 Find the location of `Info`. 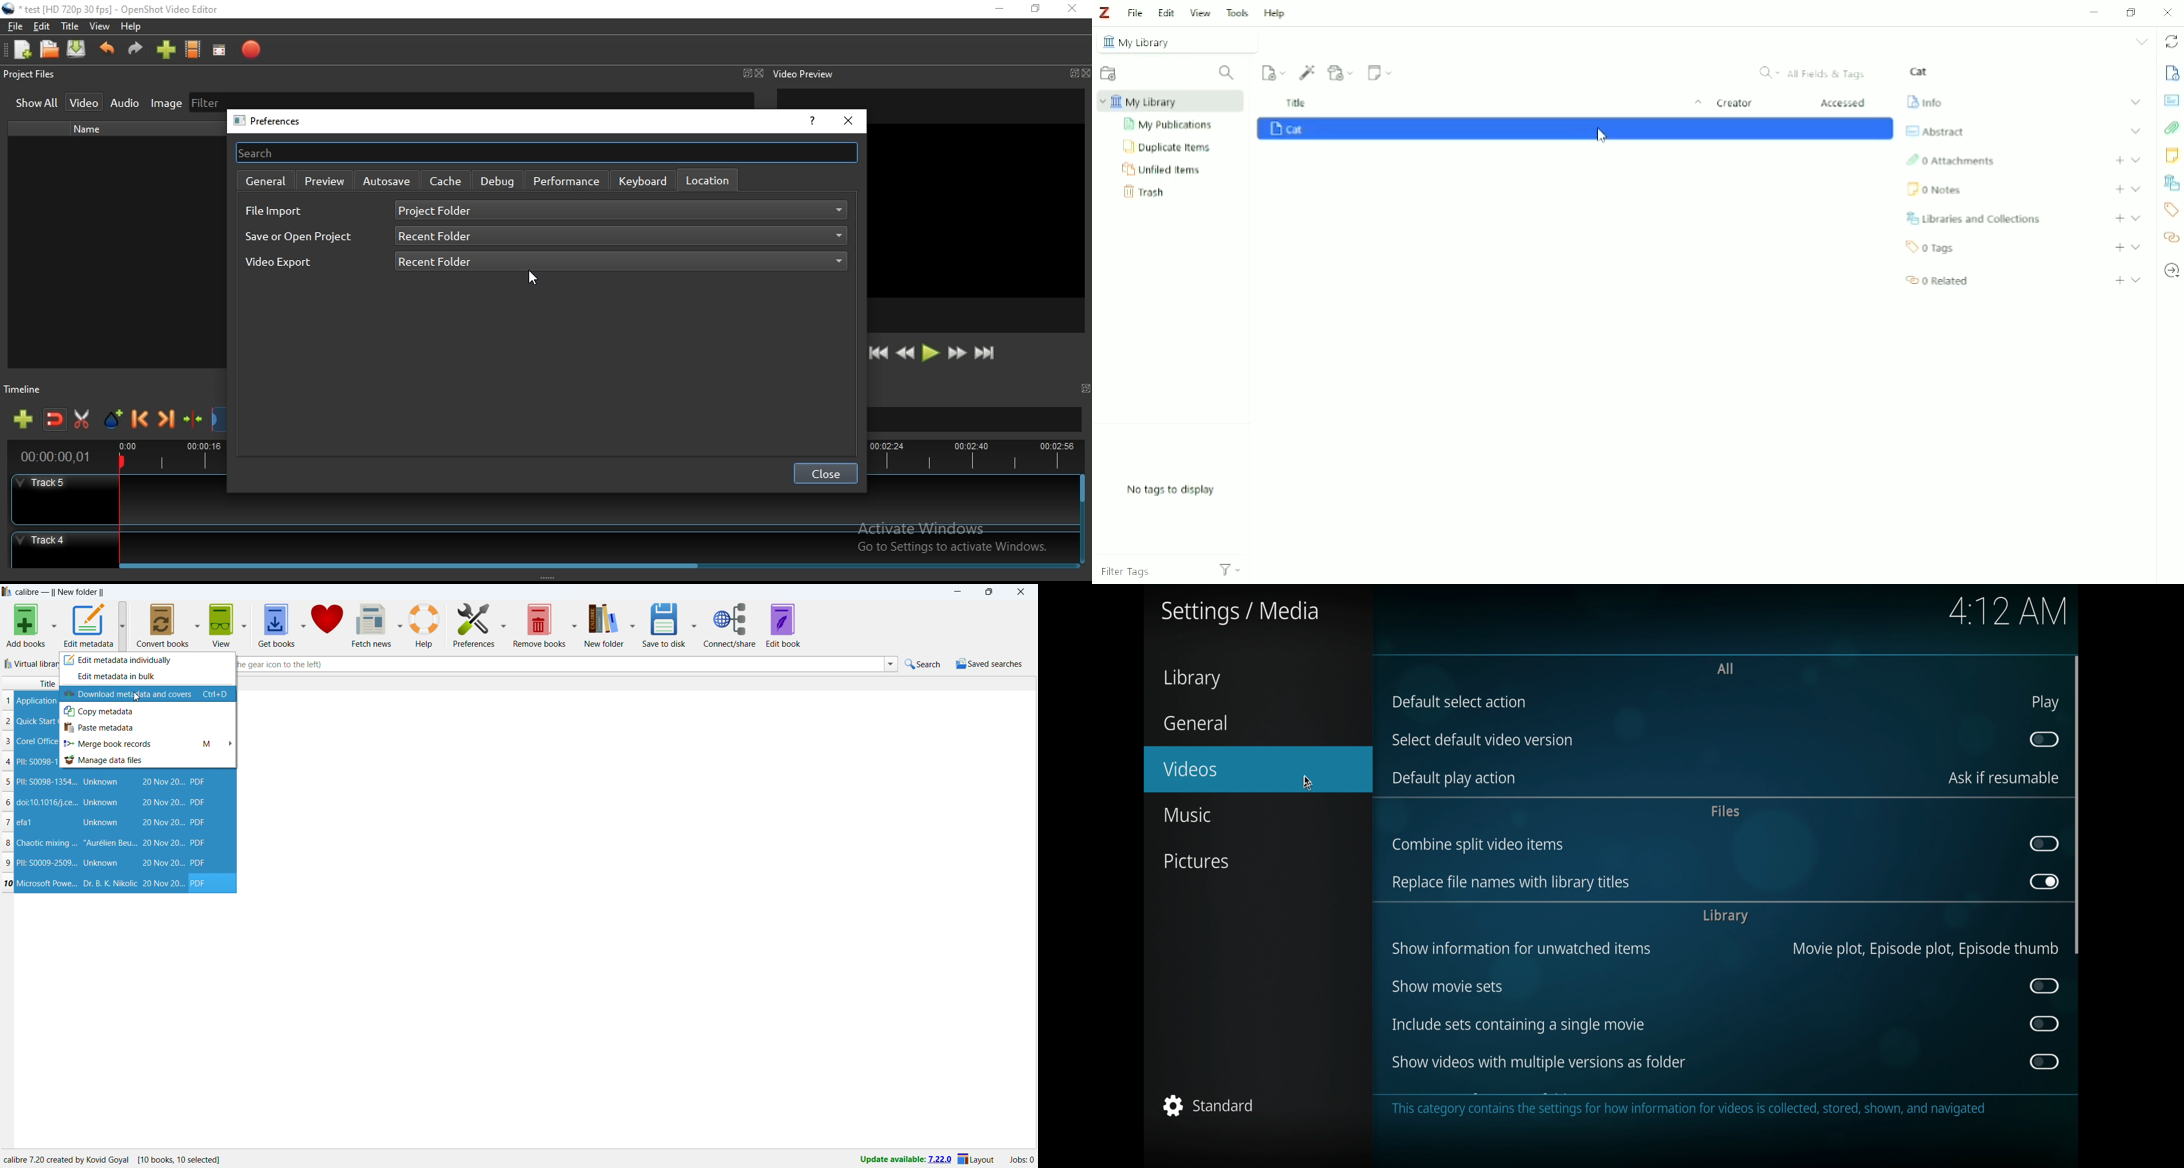

Info is located at coordinates (1924, 100).